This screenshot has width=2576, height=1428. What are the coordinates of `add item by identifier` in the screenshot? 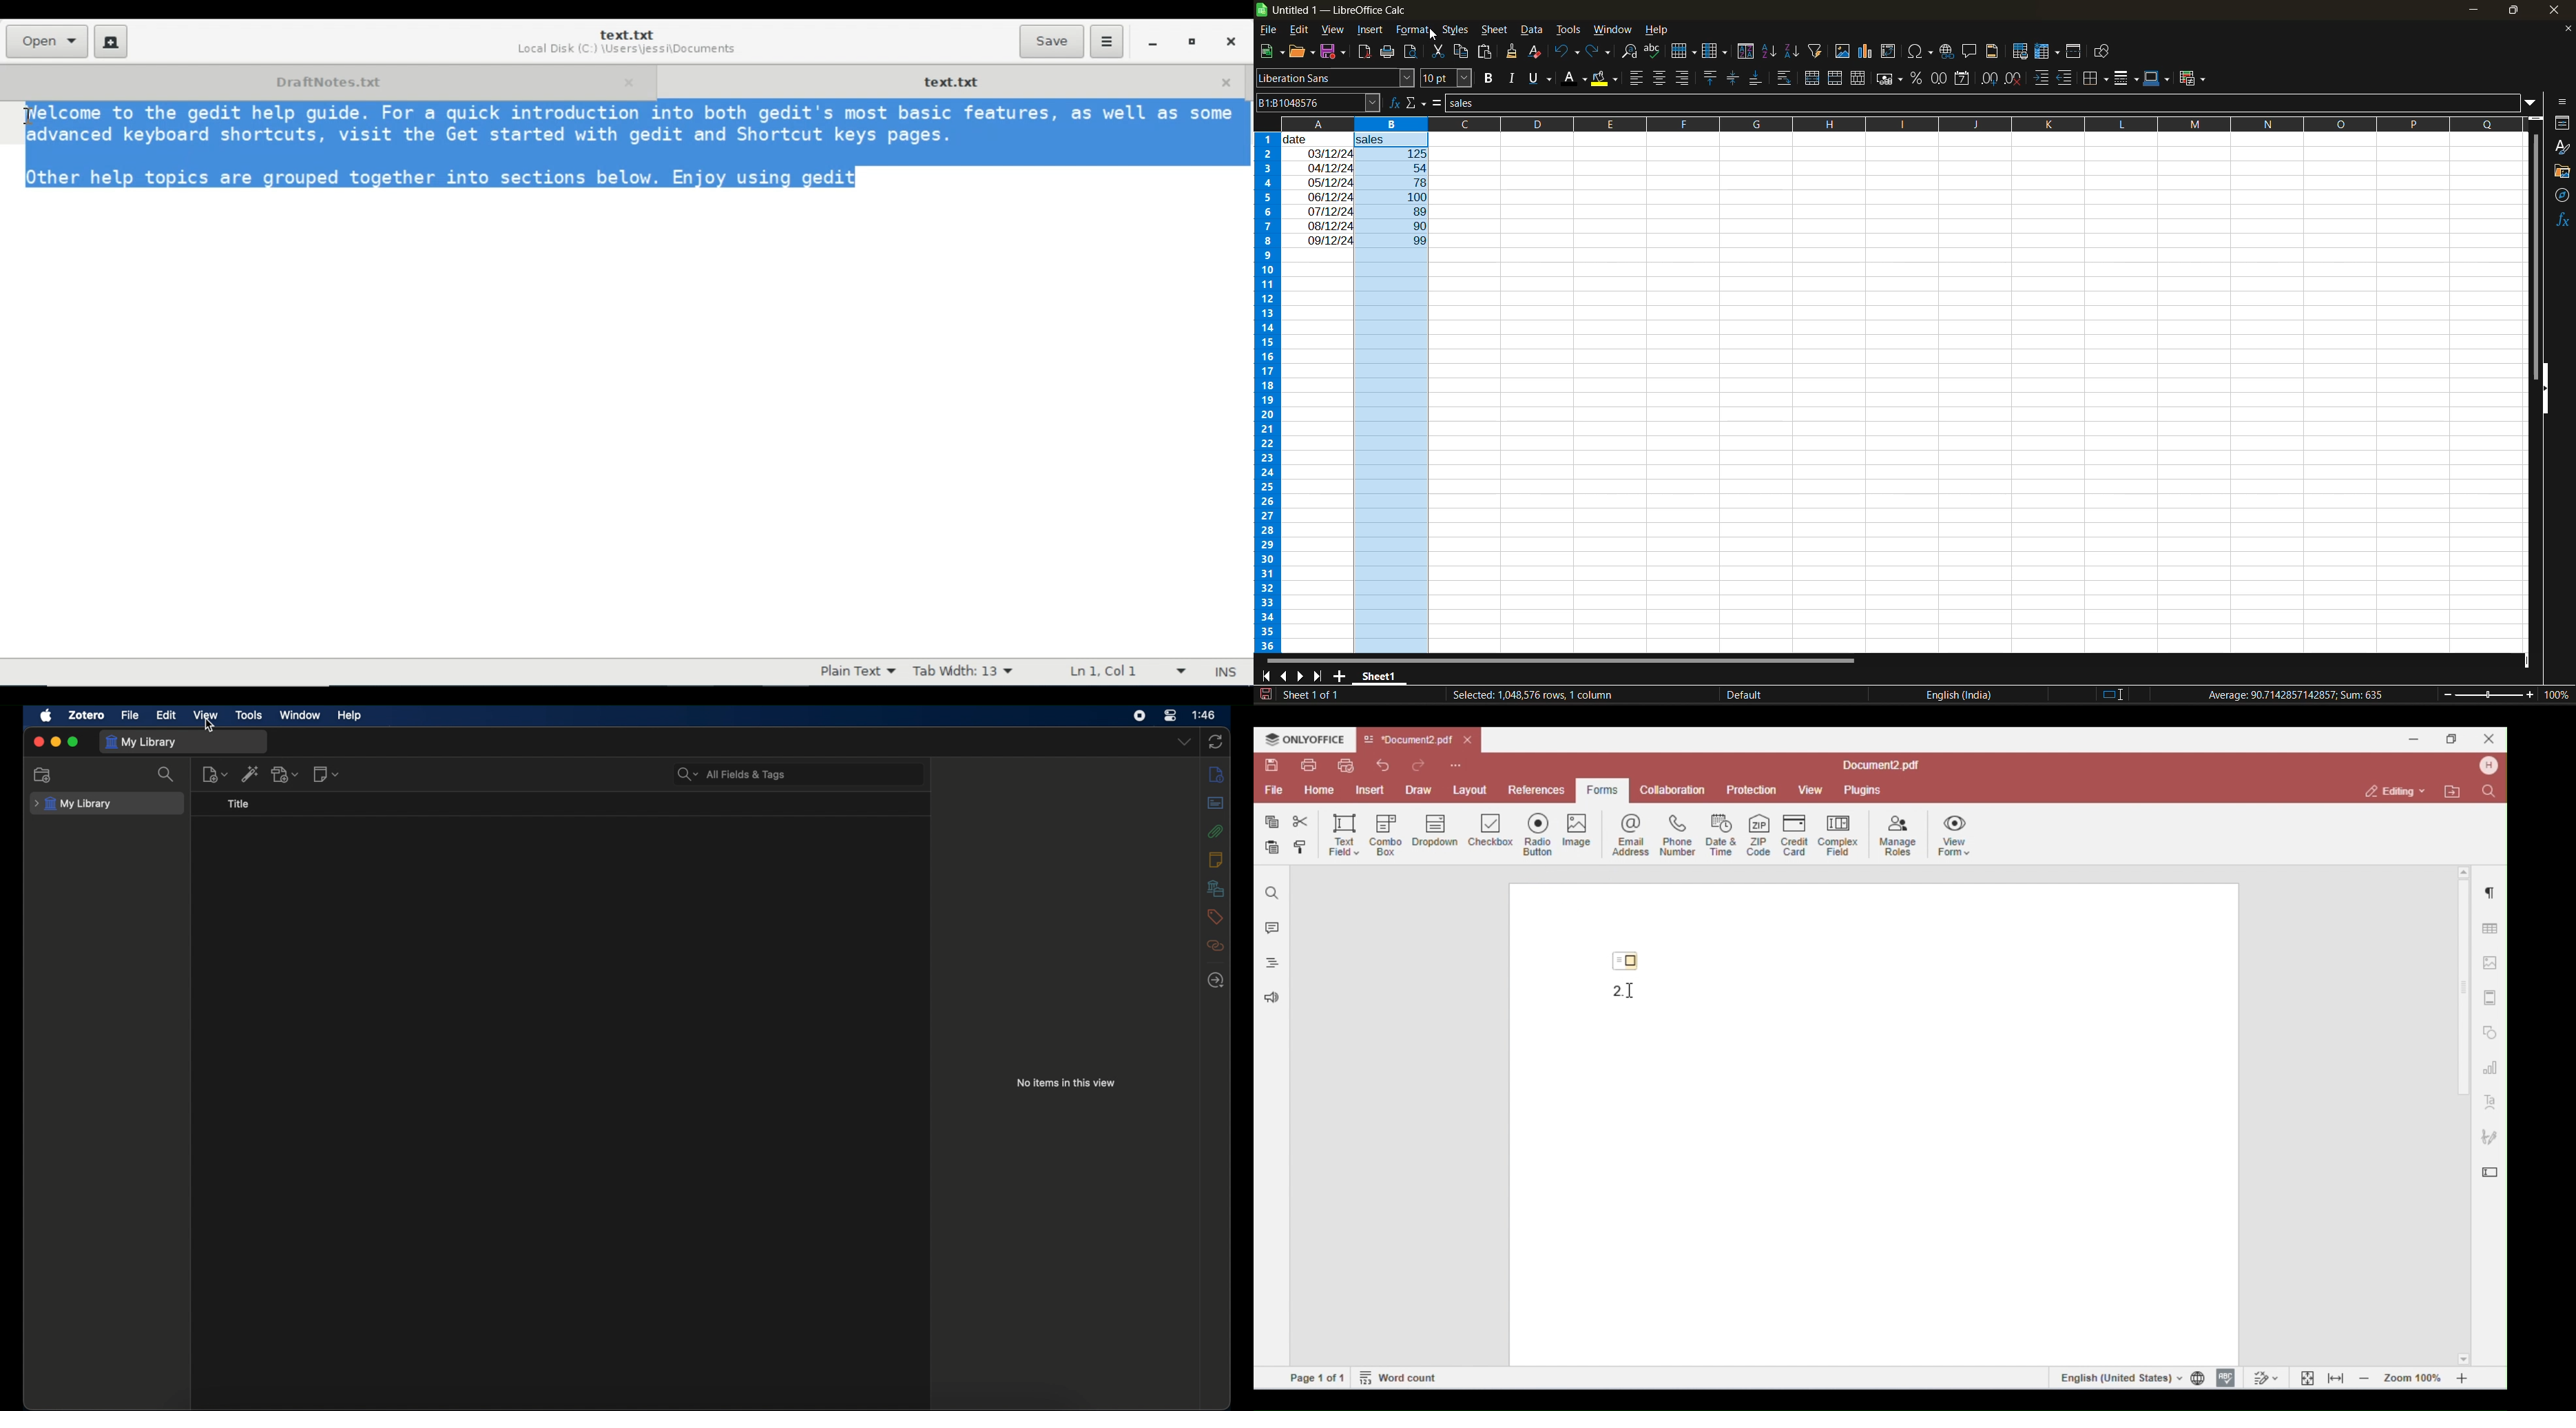 It's located at (251, 773).